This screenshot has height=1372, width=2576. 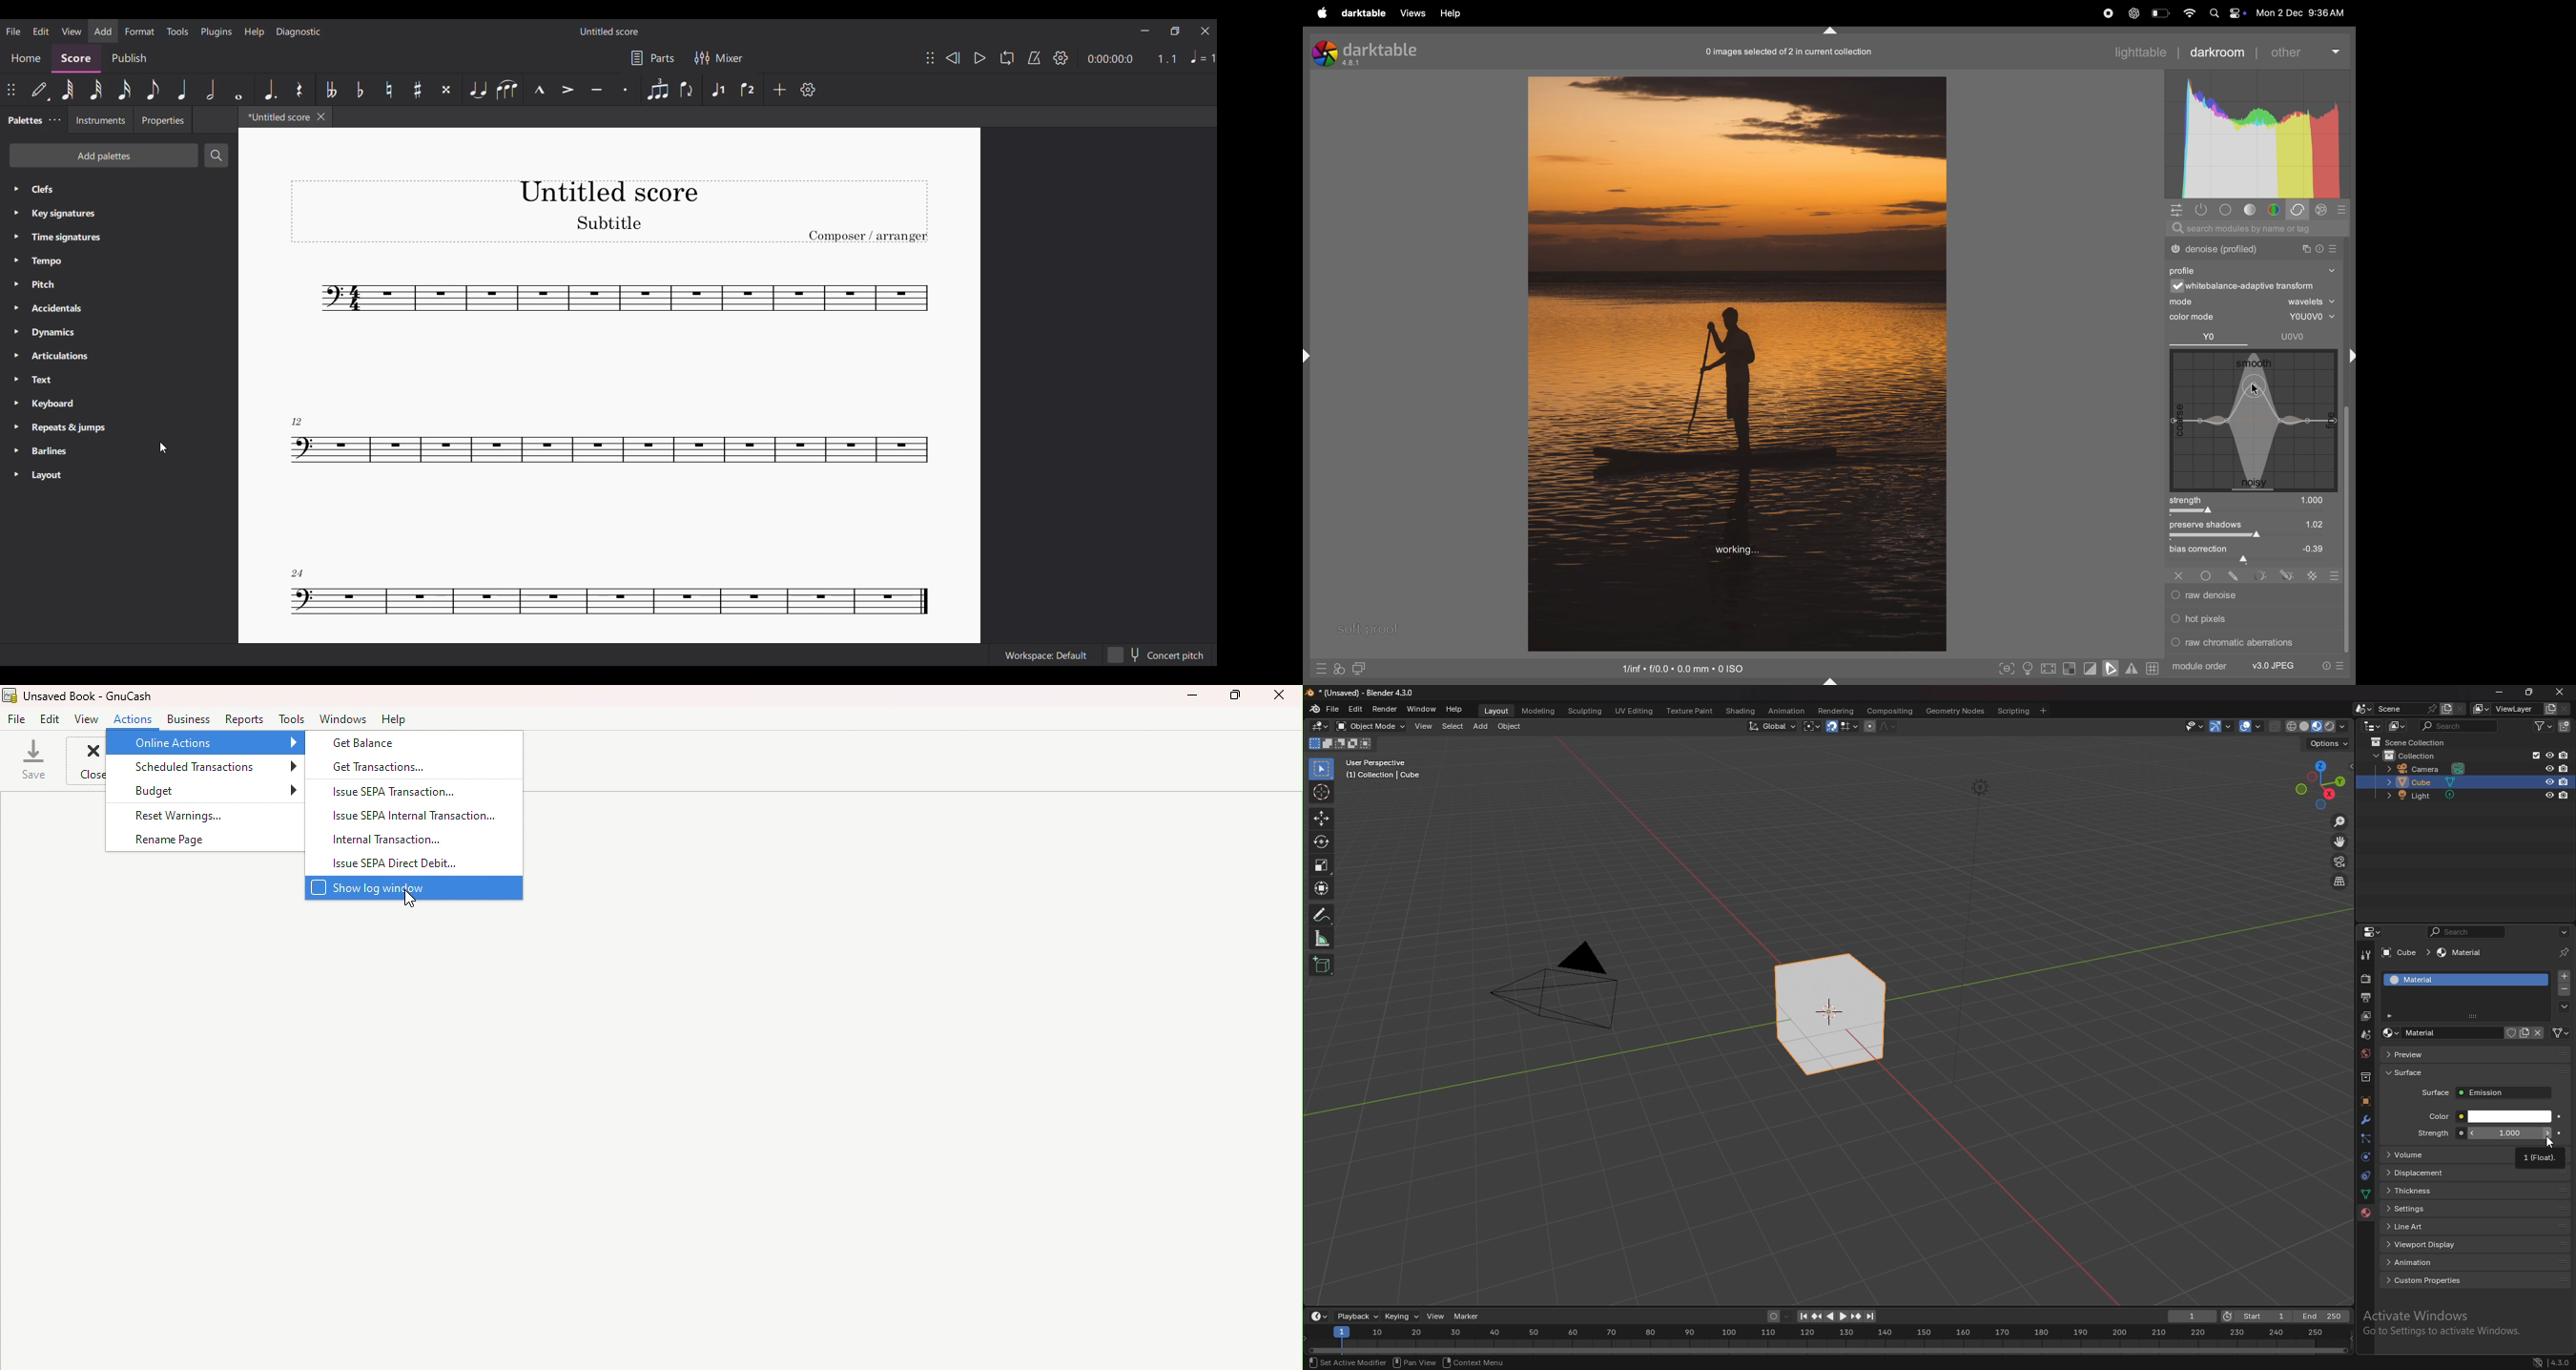 What do you see at coordinates (2476, 1226) in the screenshot?
I see `line art` at bounding box center [2476, 1226].